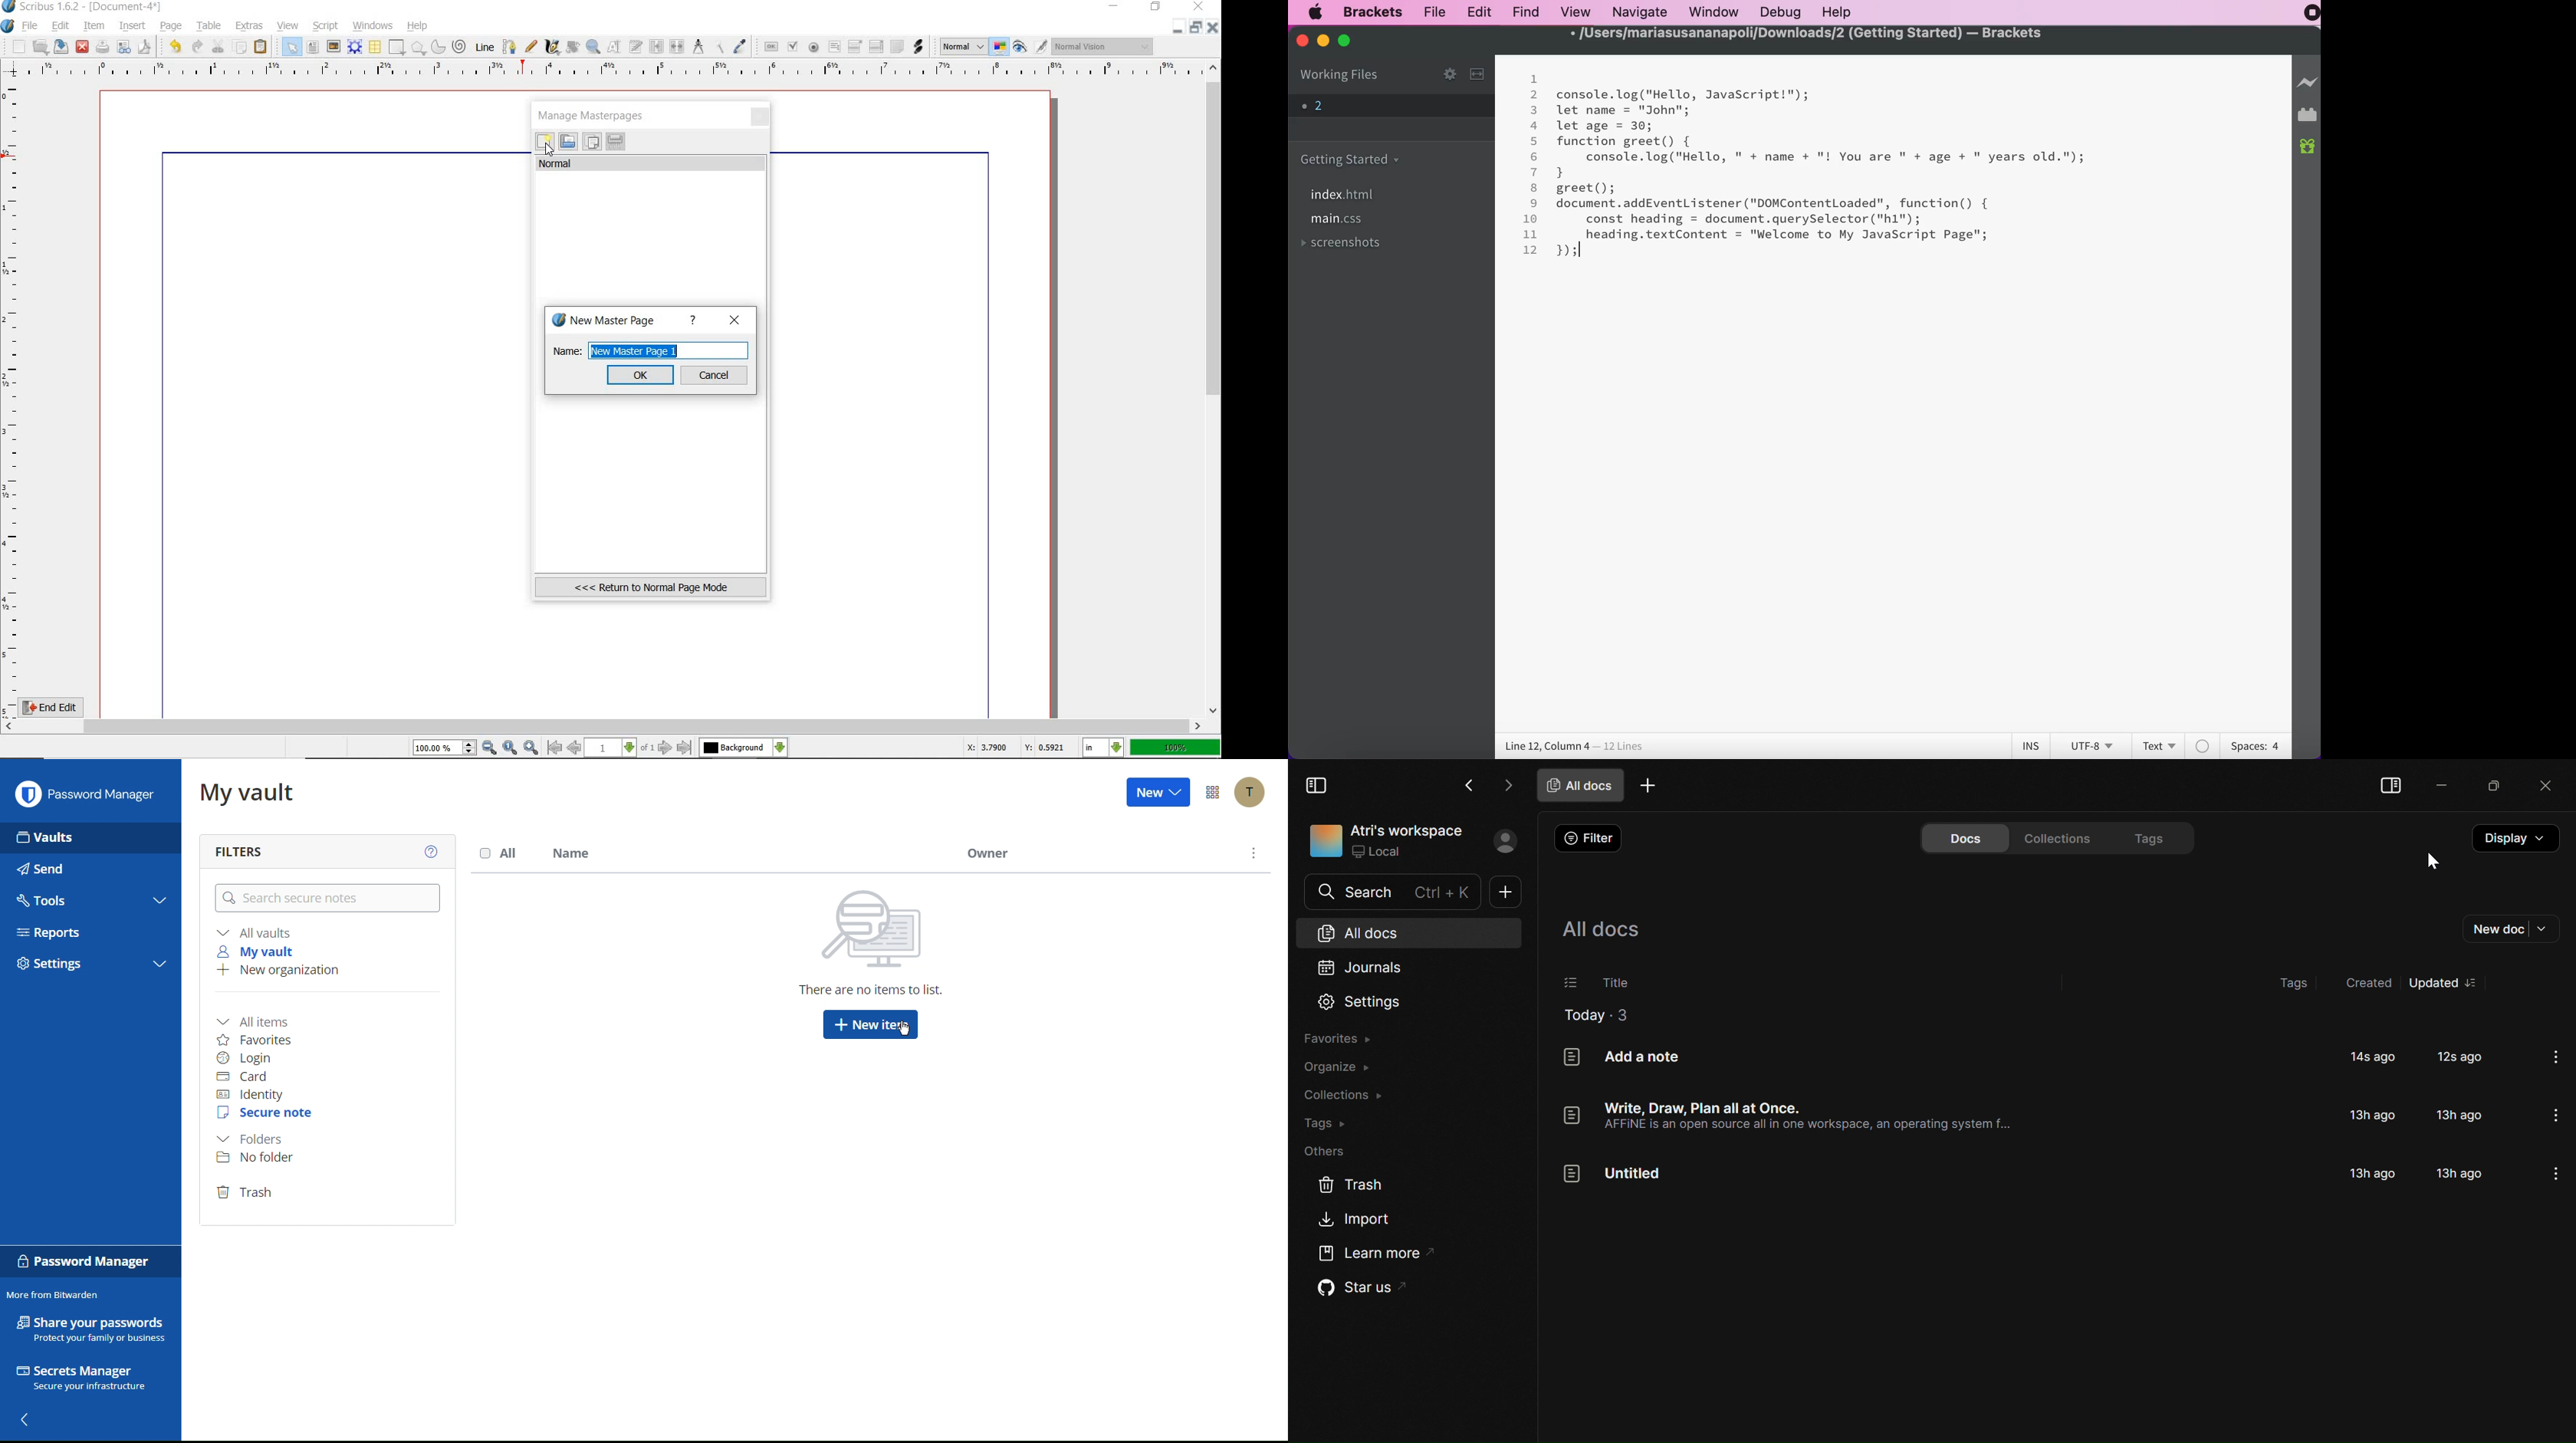 The height and width of the screenshot is (1456, 2576). What do you see at coordinates (289, 47) in the screenshot?
I see `select` at bounding box center [289, 47].